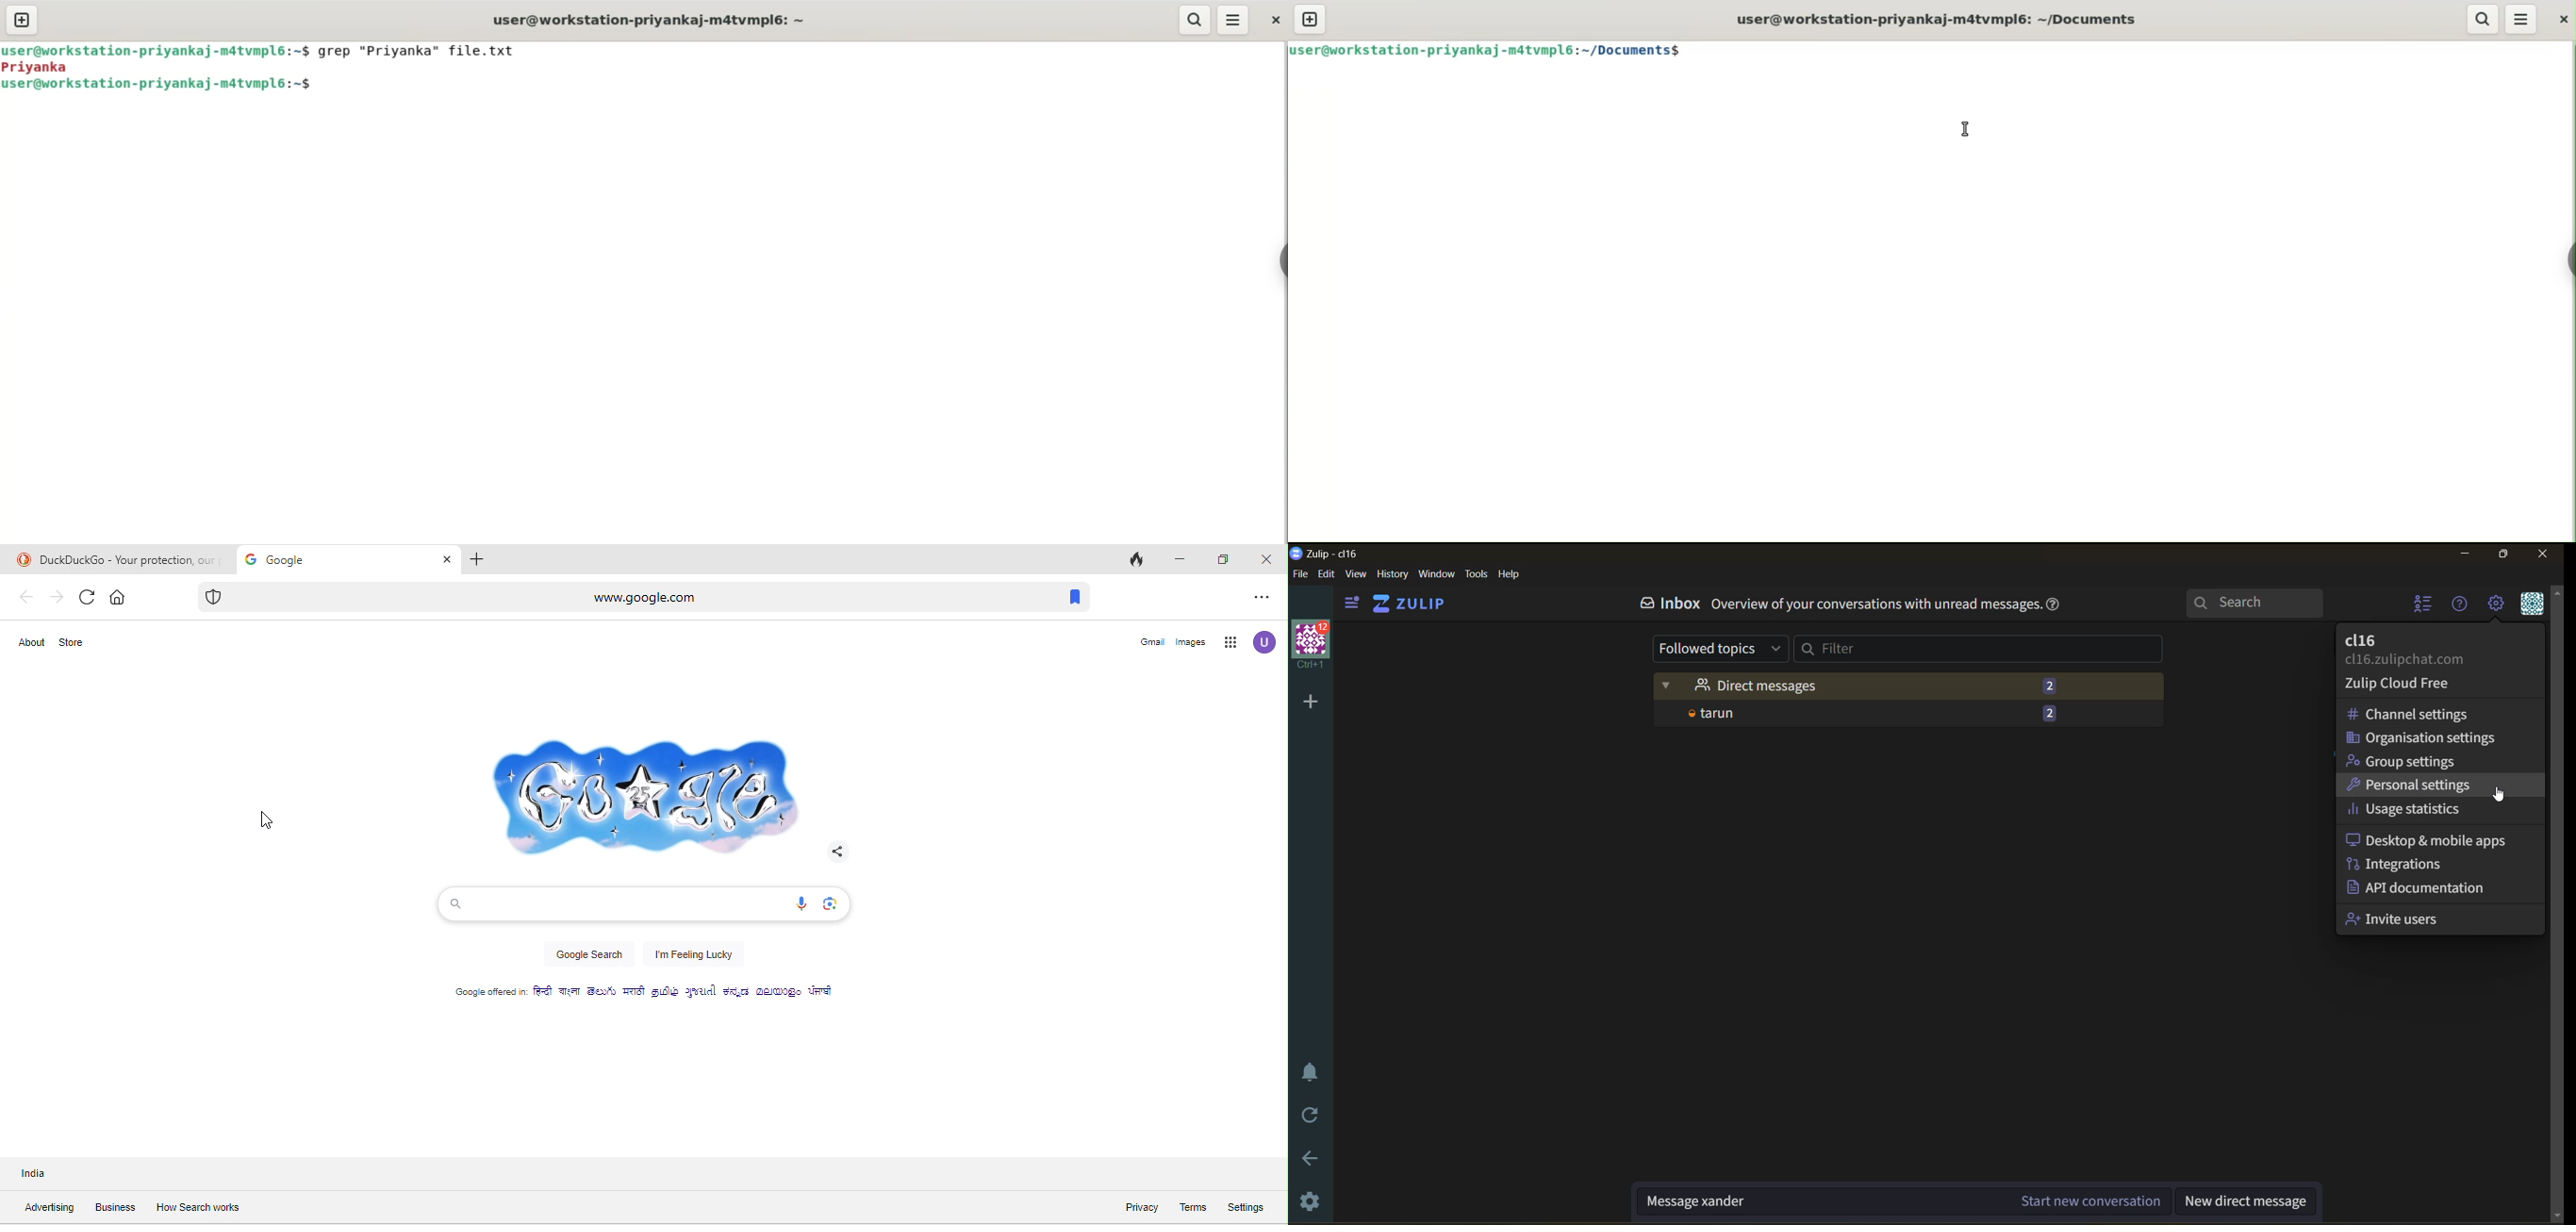  Describe the element at coordinates (1327, 573) in the screenshot. I see `edit` at that location.